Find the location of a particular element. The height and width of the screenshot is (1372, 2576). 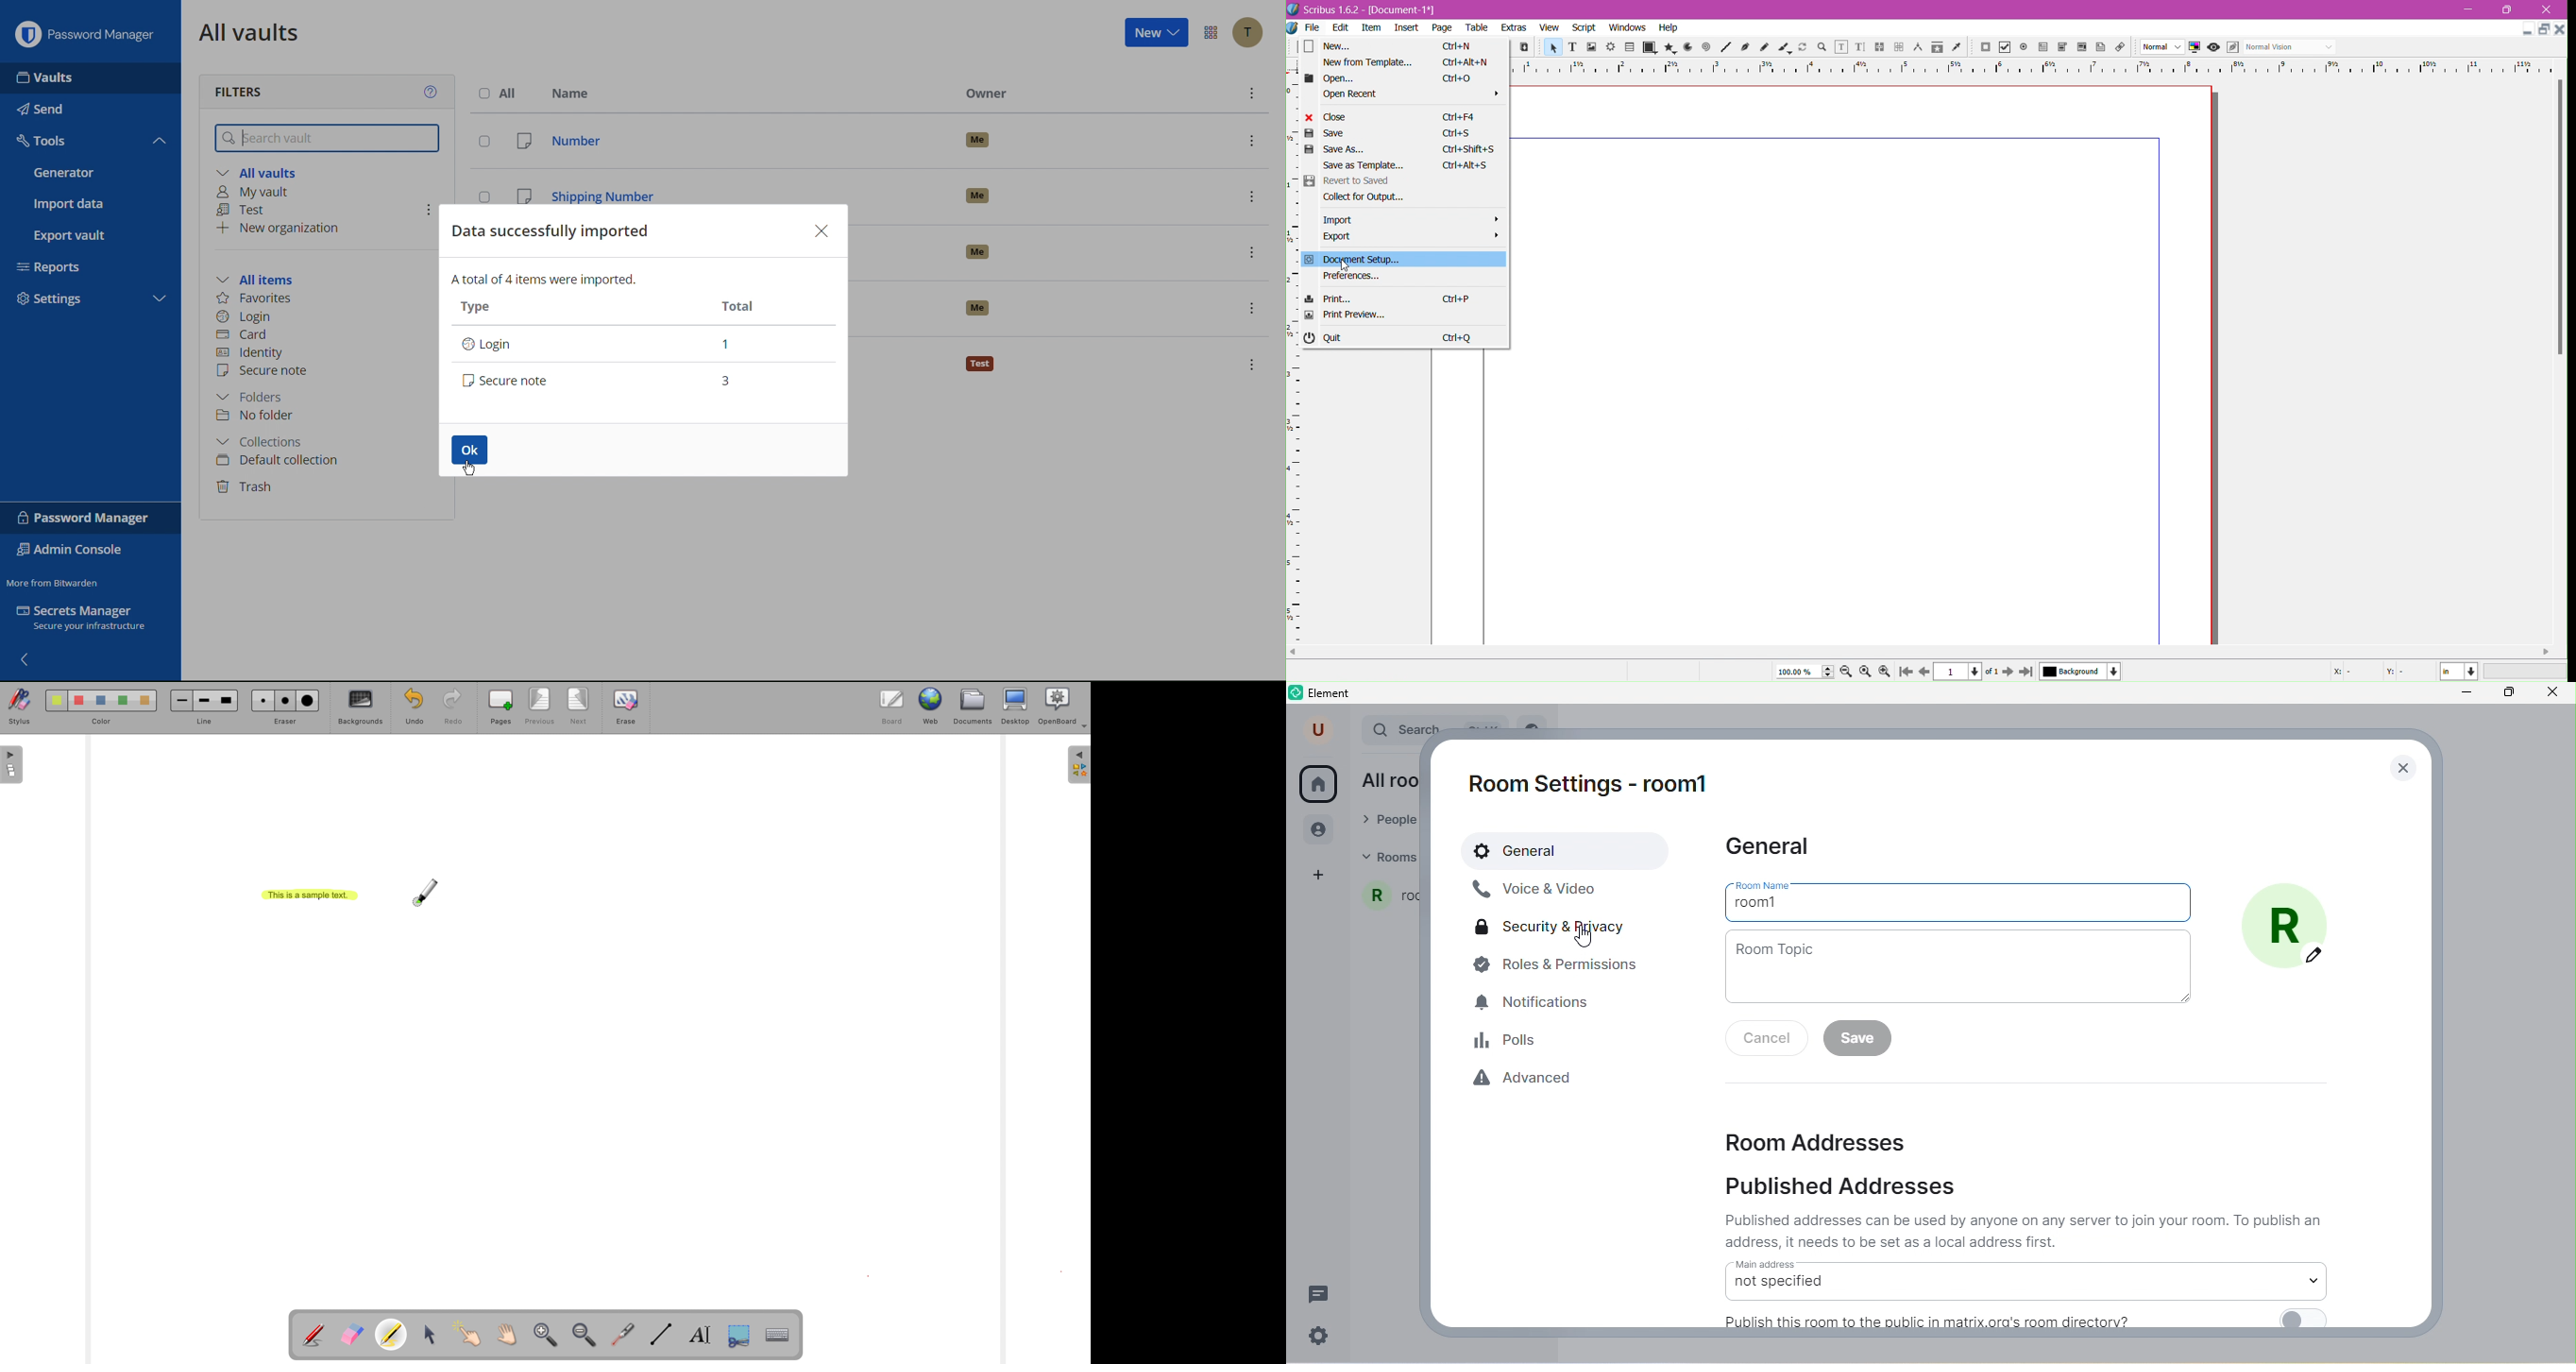

Secrets Manager is located at coordinates (84, 619).